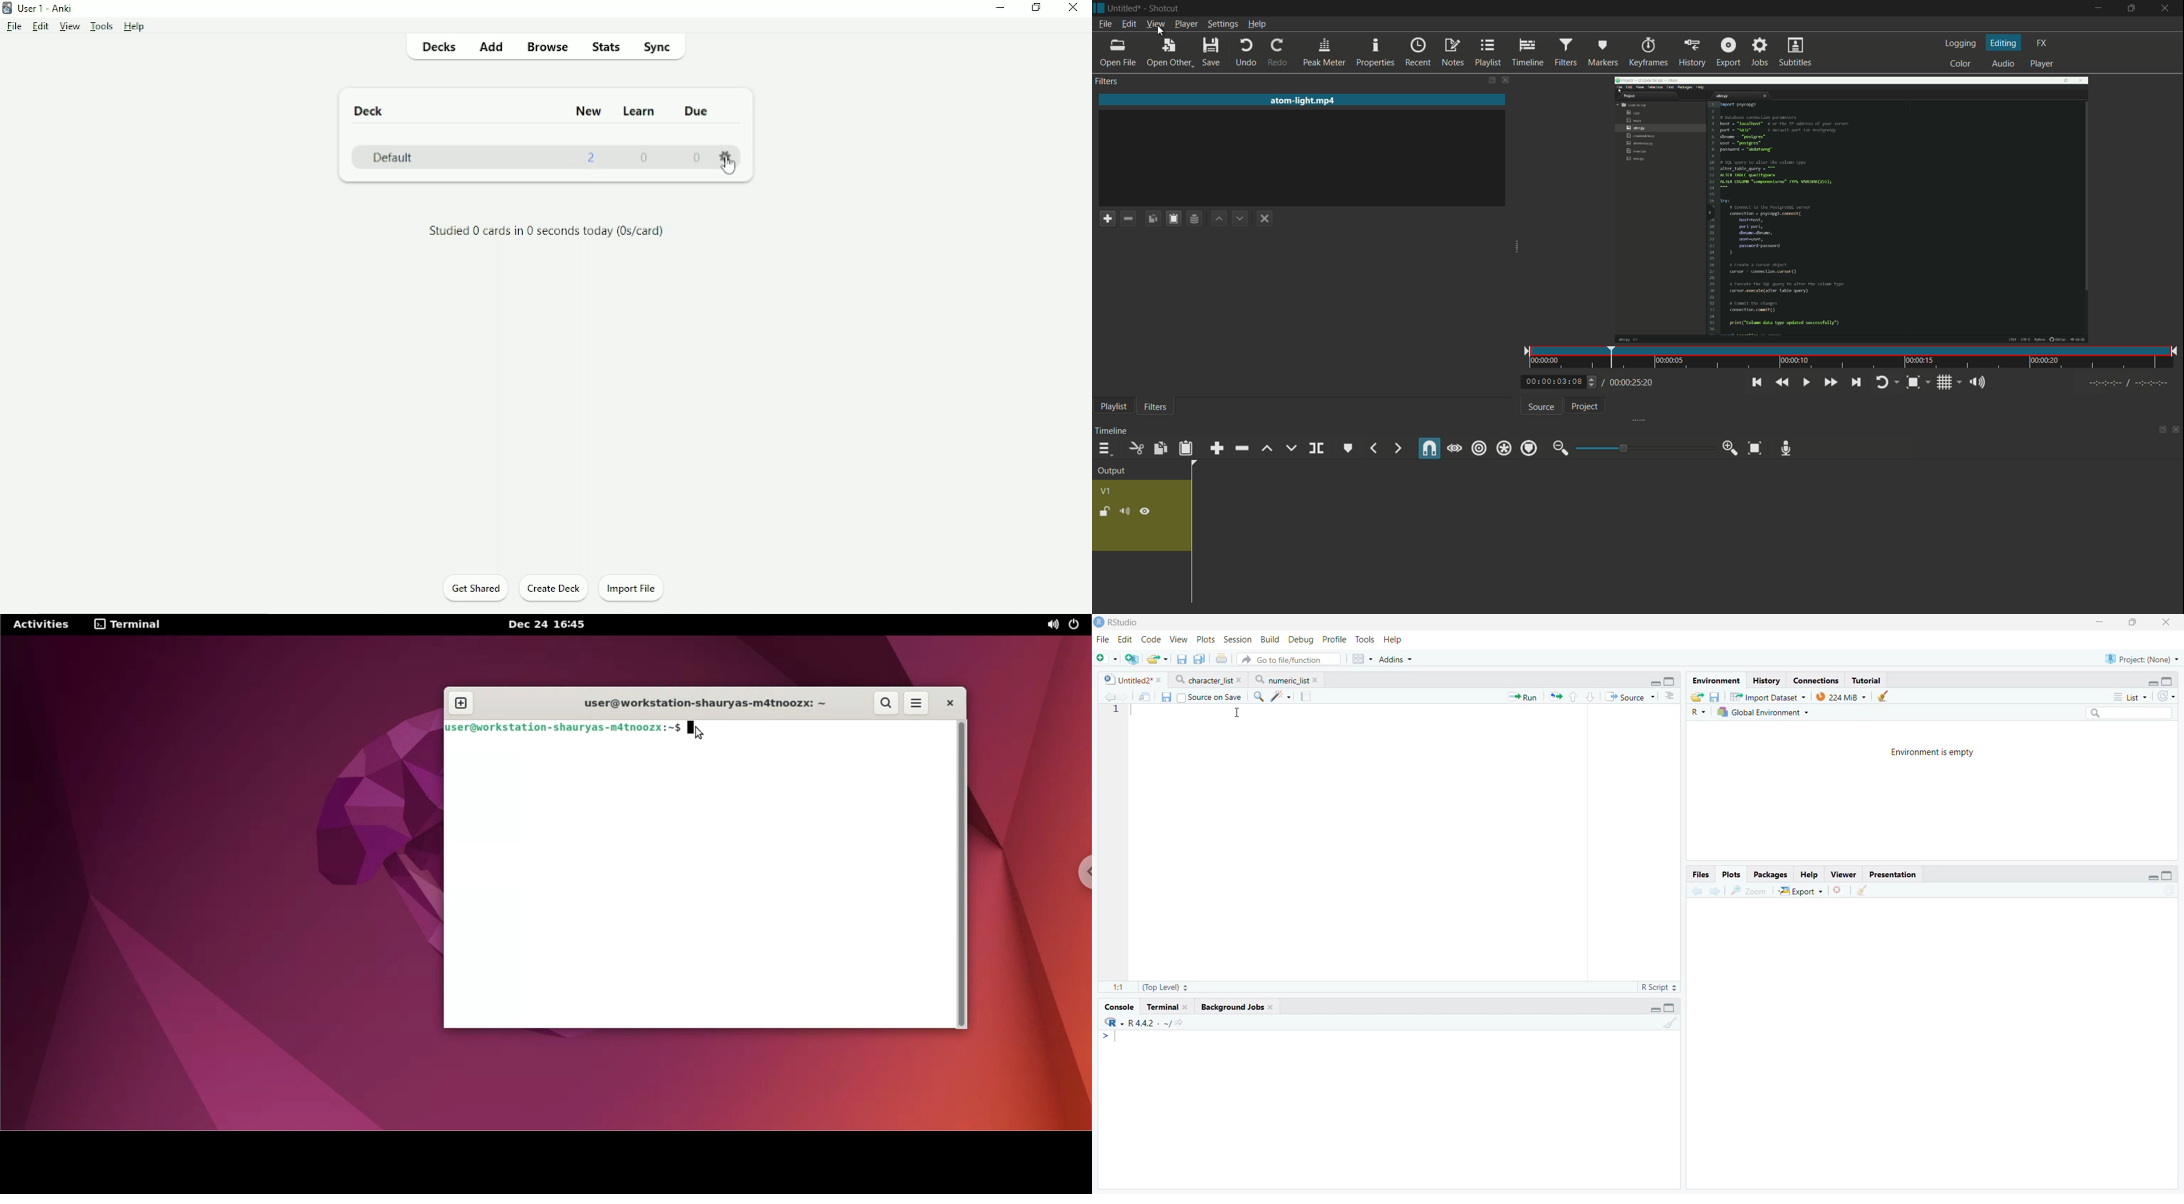  What do you see at coordinates (392, 157) in the screenshot?
I see `Default` at bounding box center [392, 157].